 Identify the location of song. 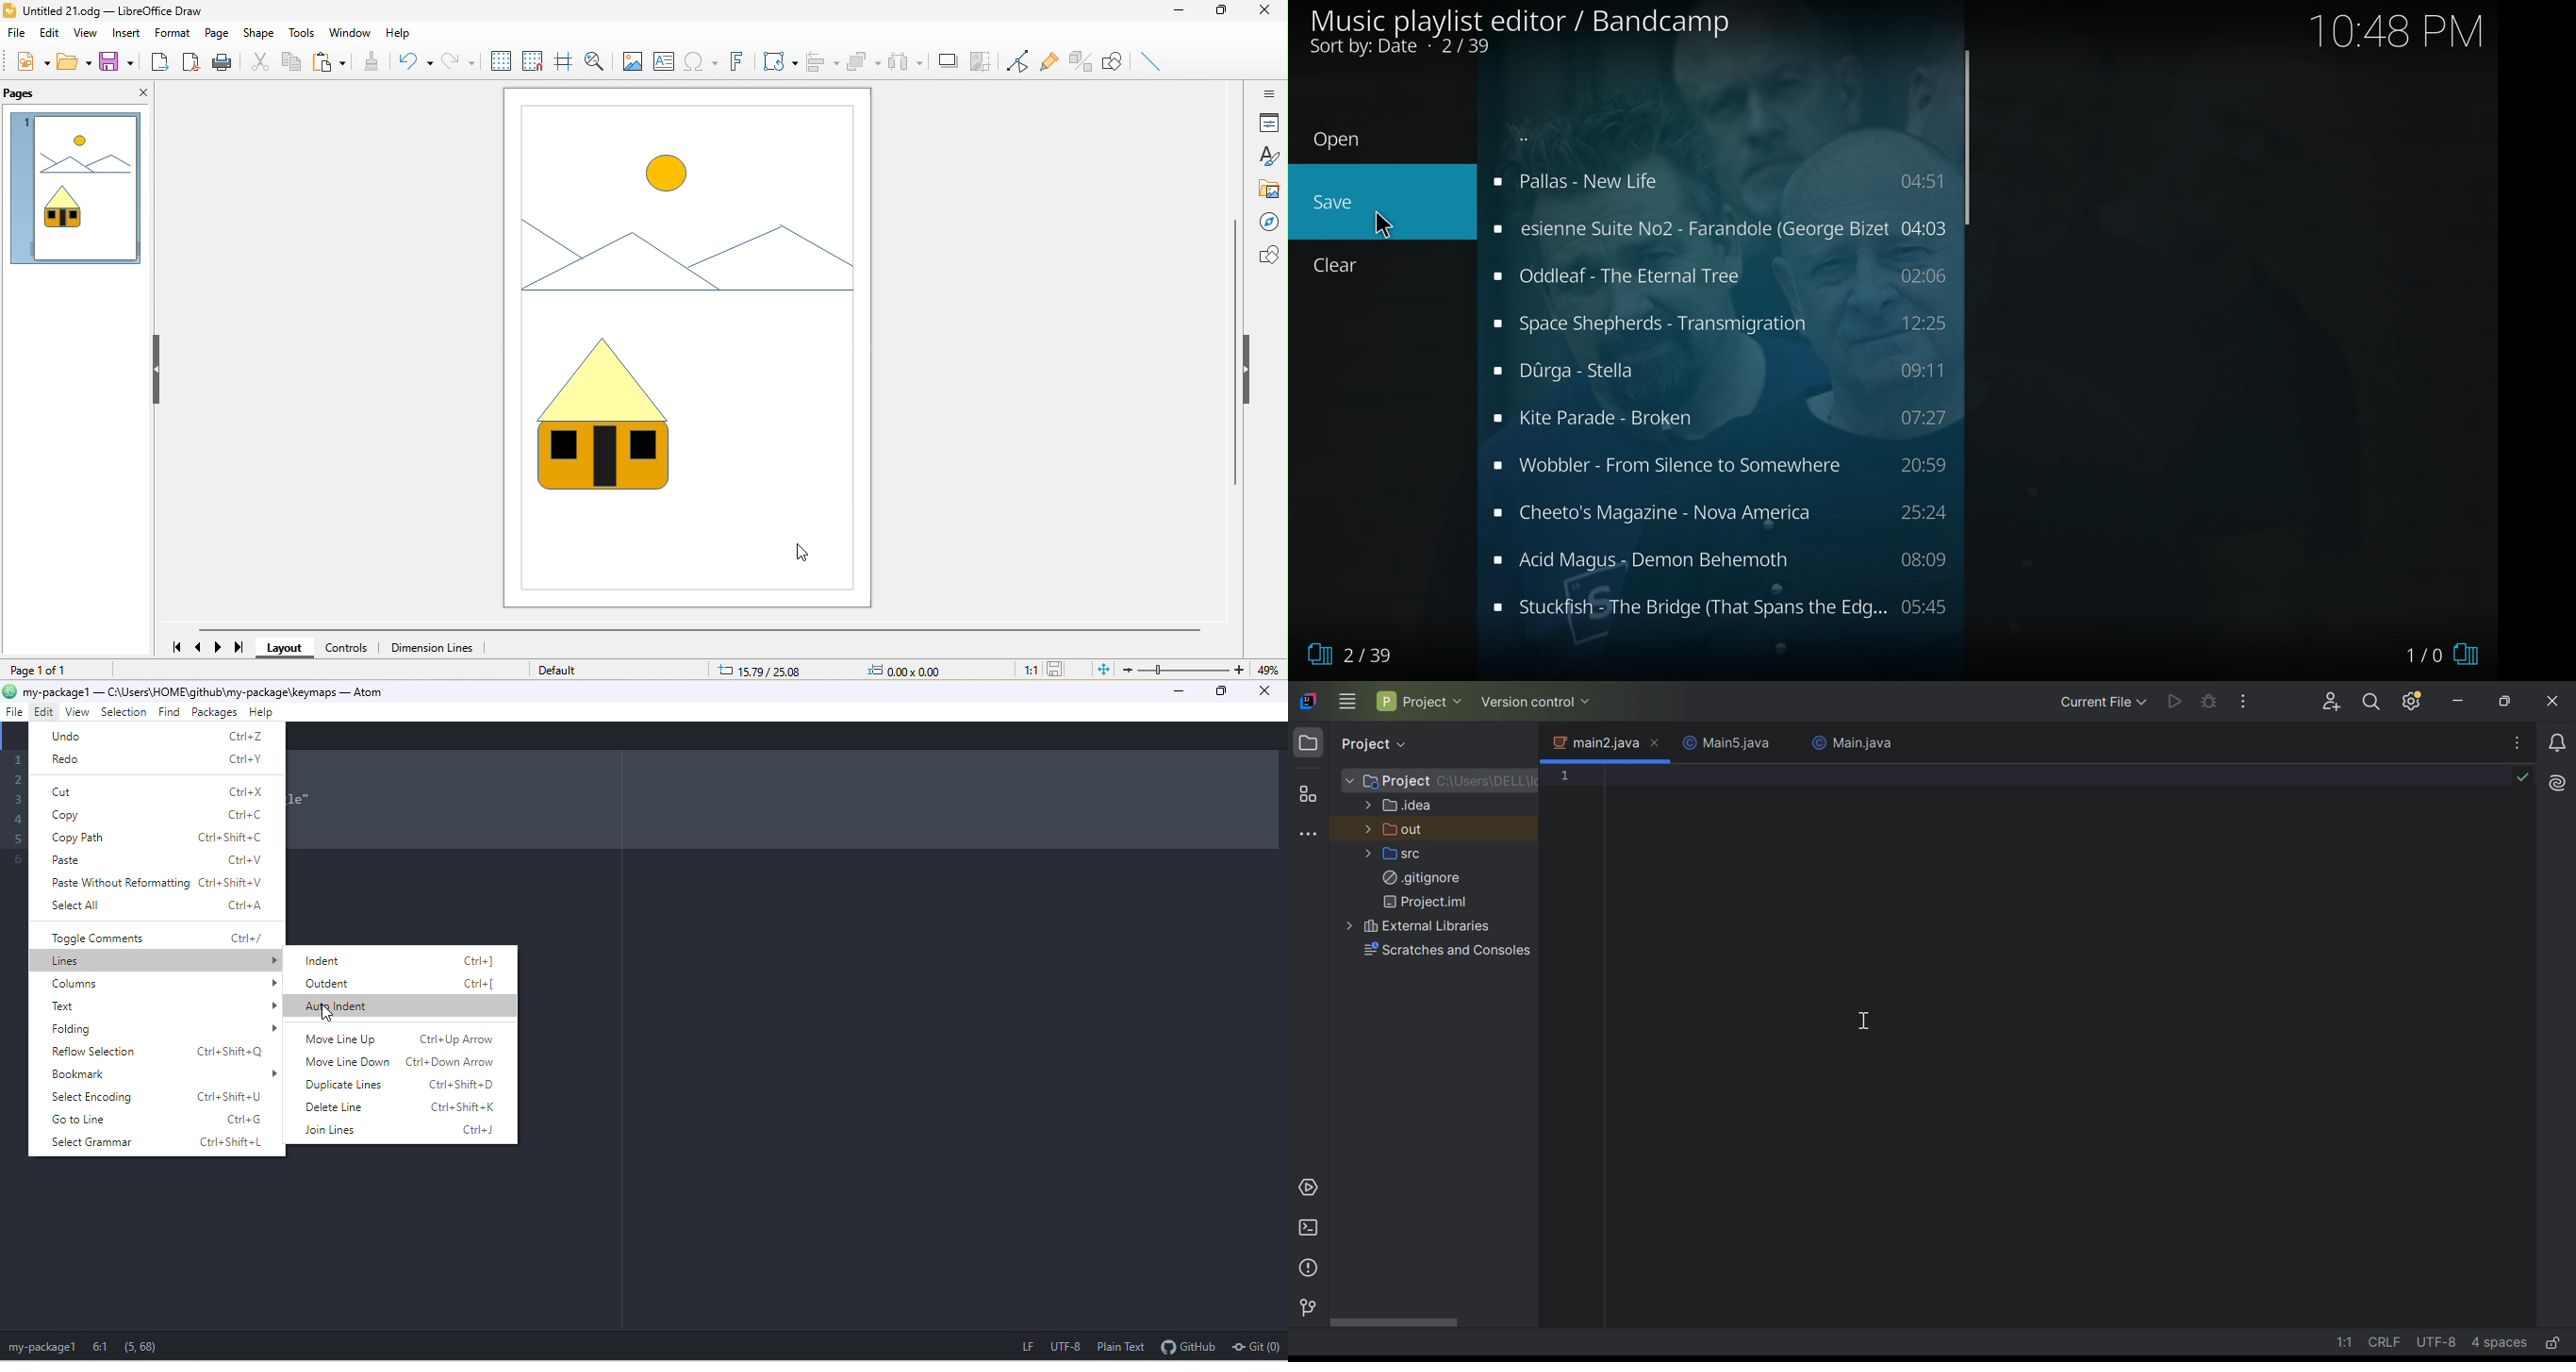
(1723, 371).